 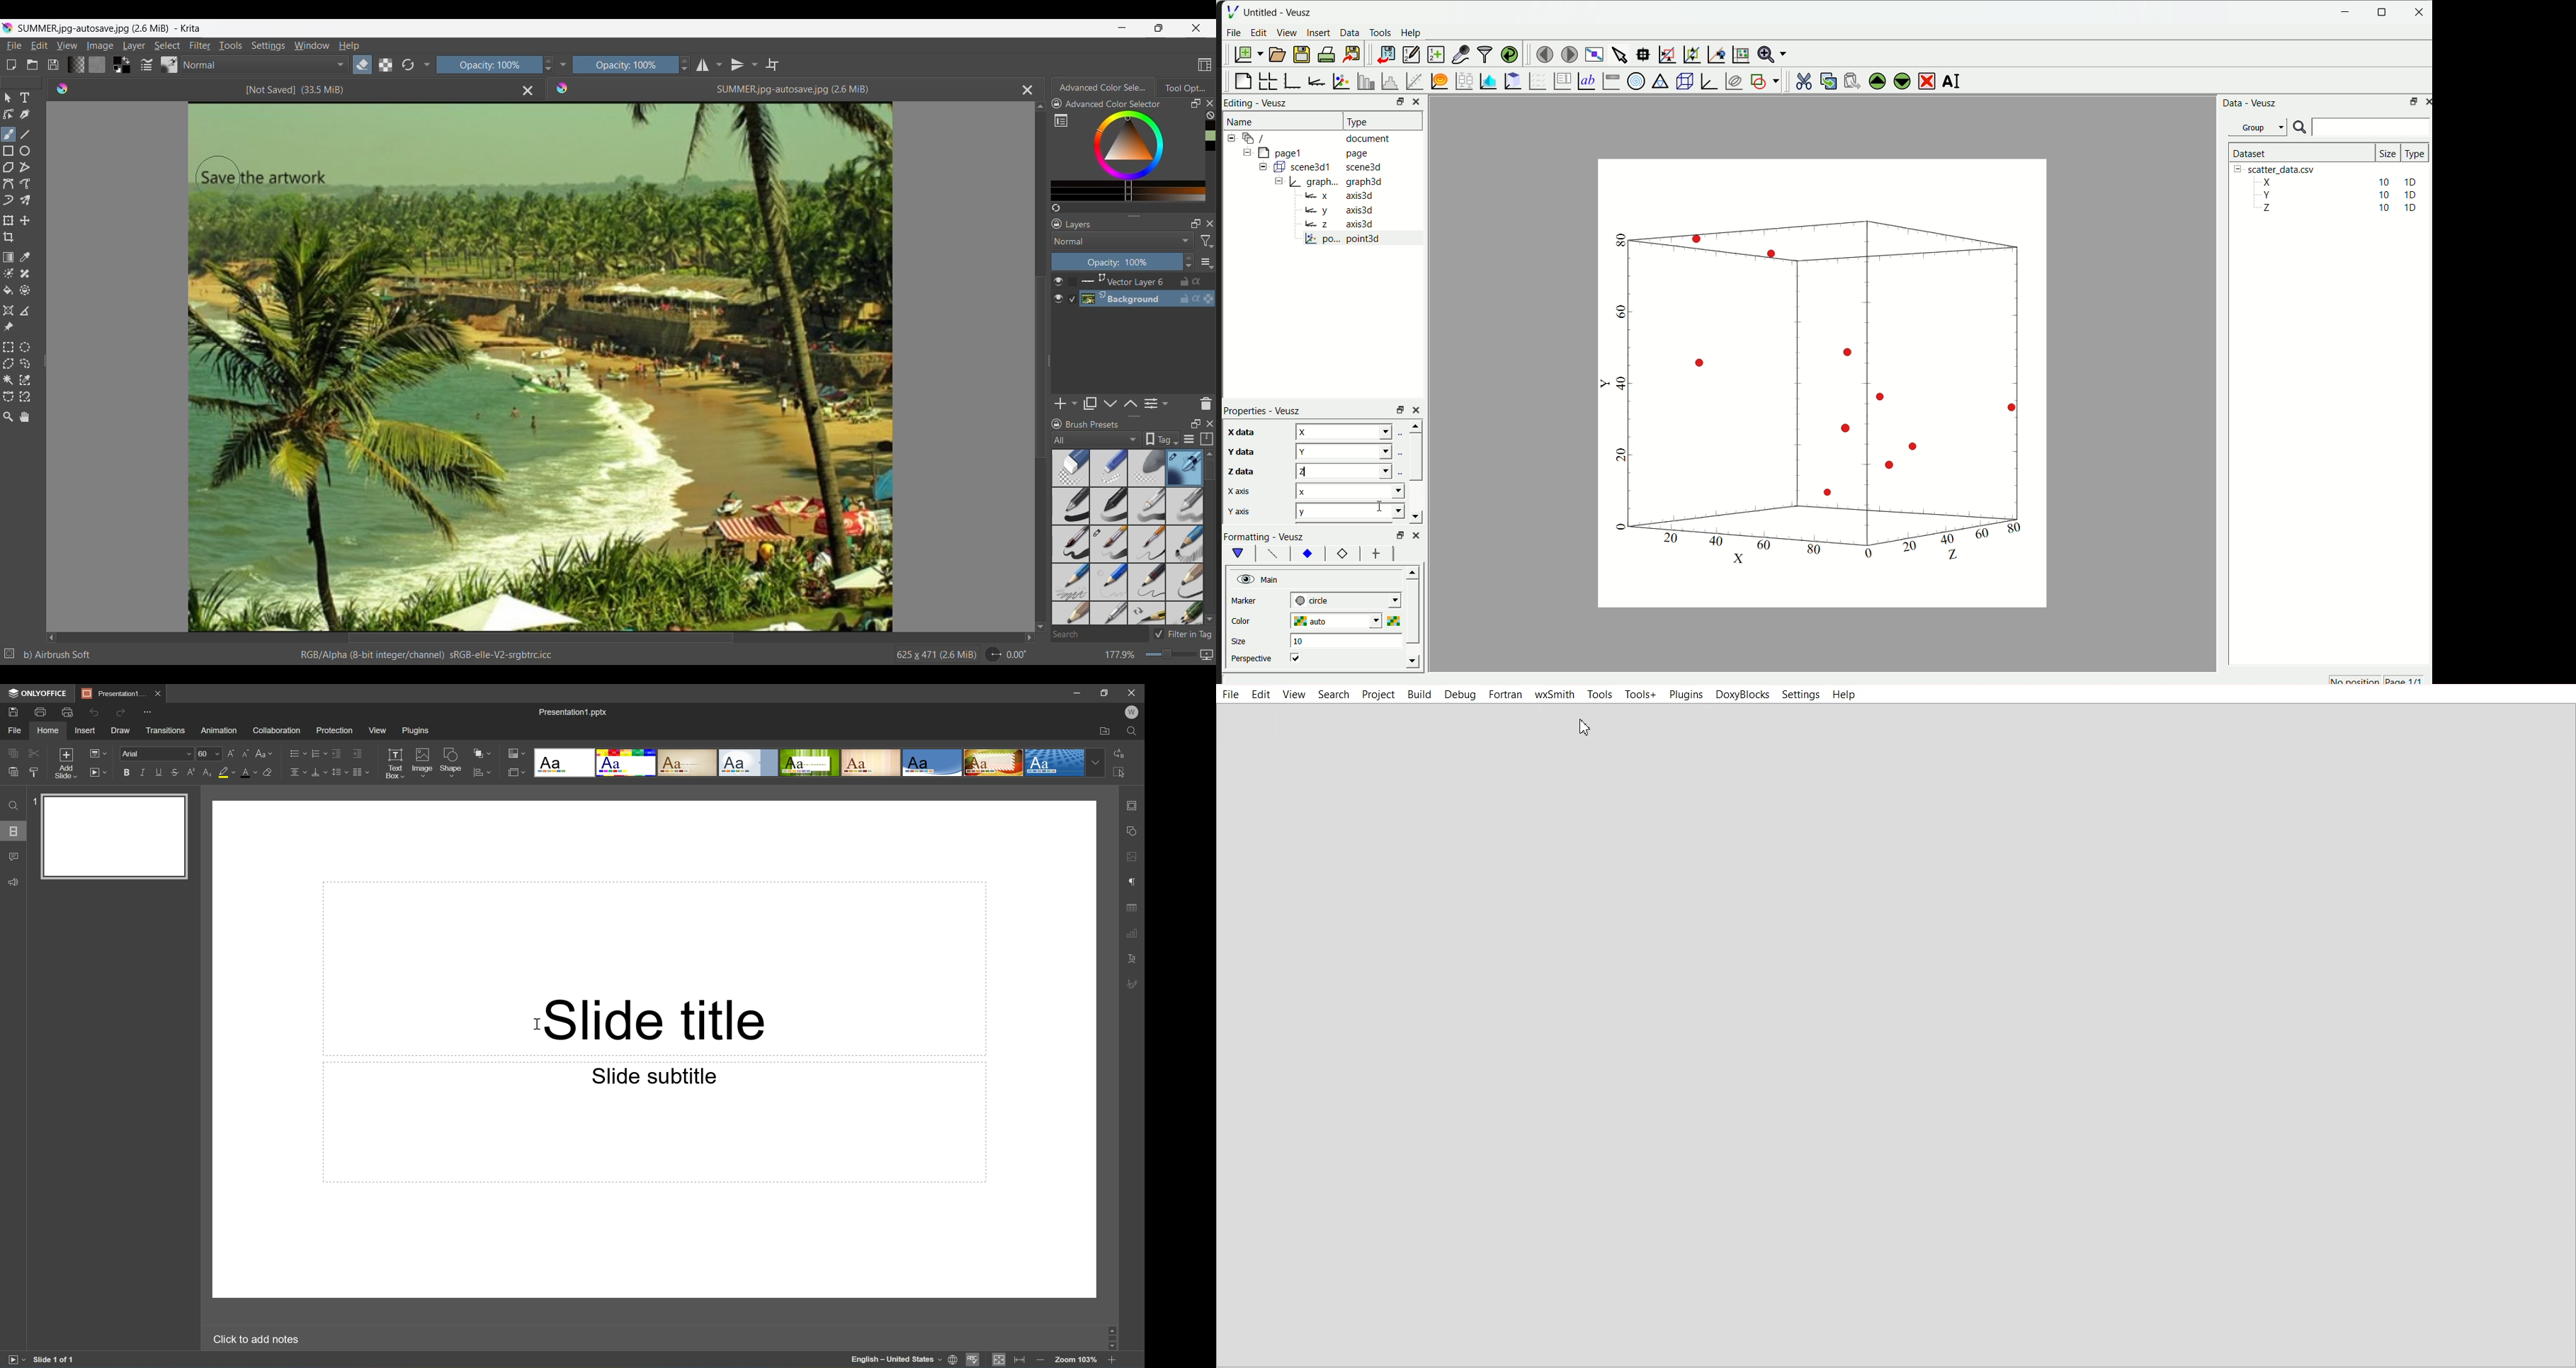 I want to click on Horizontal align, so click(x=295, y=773).